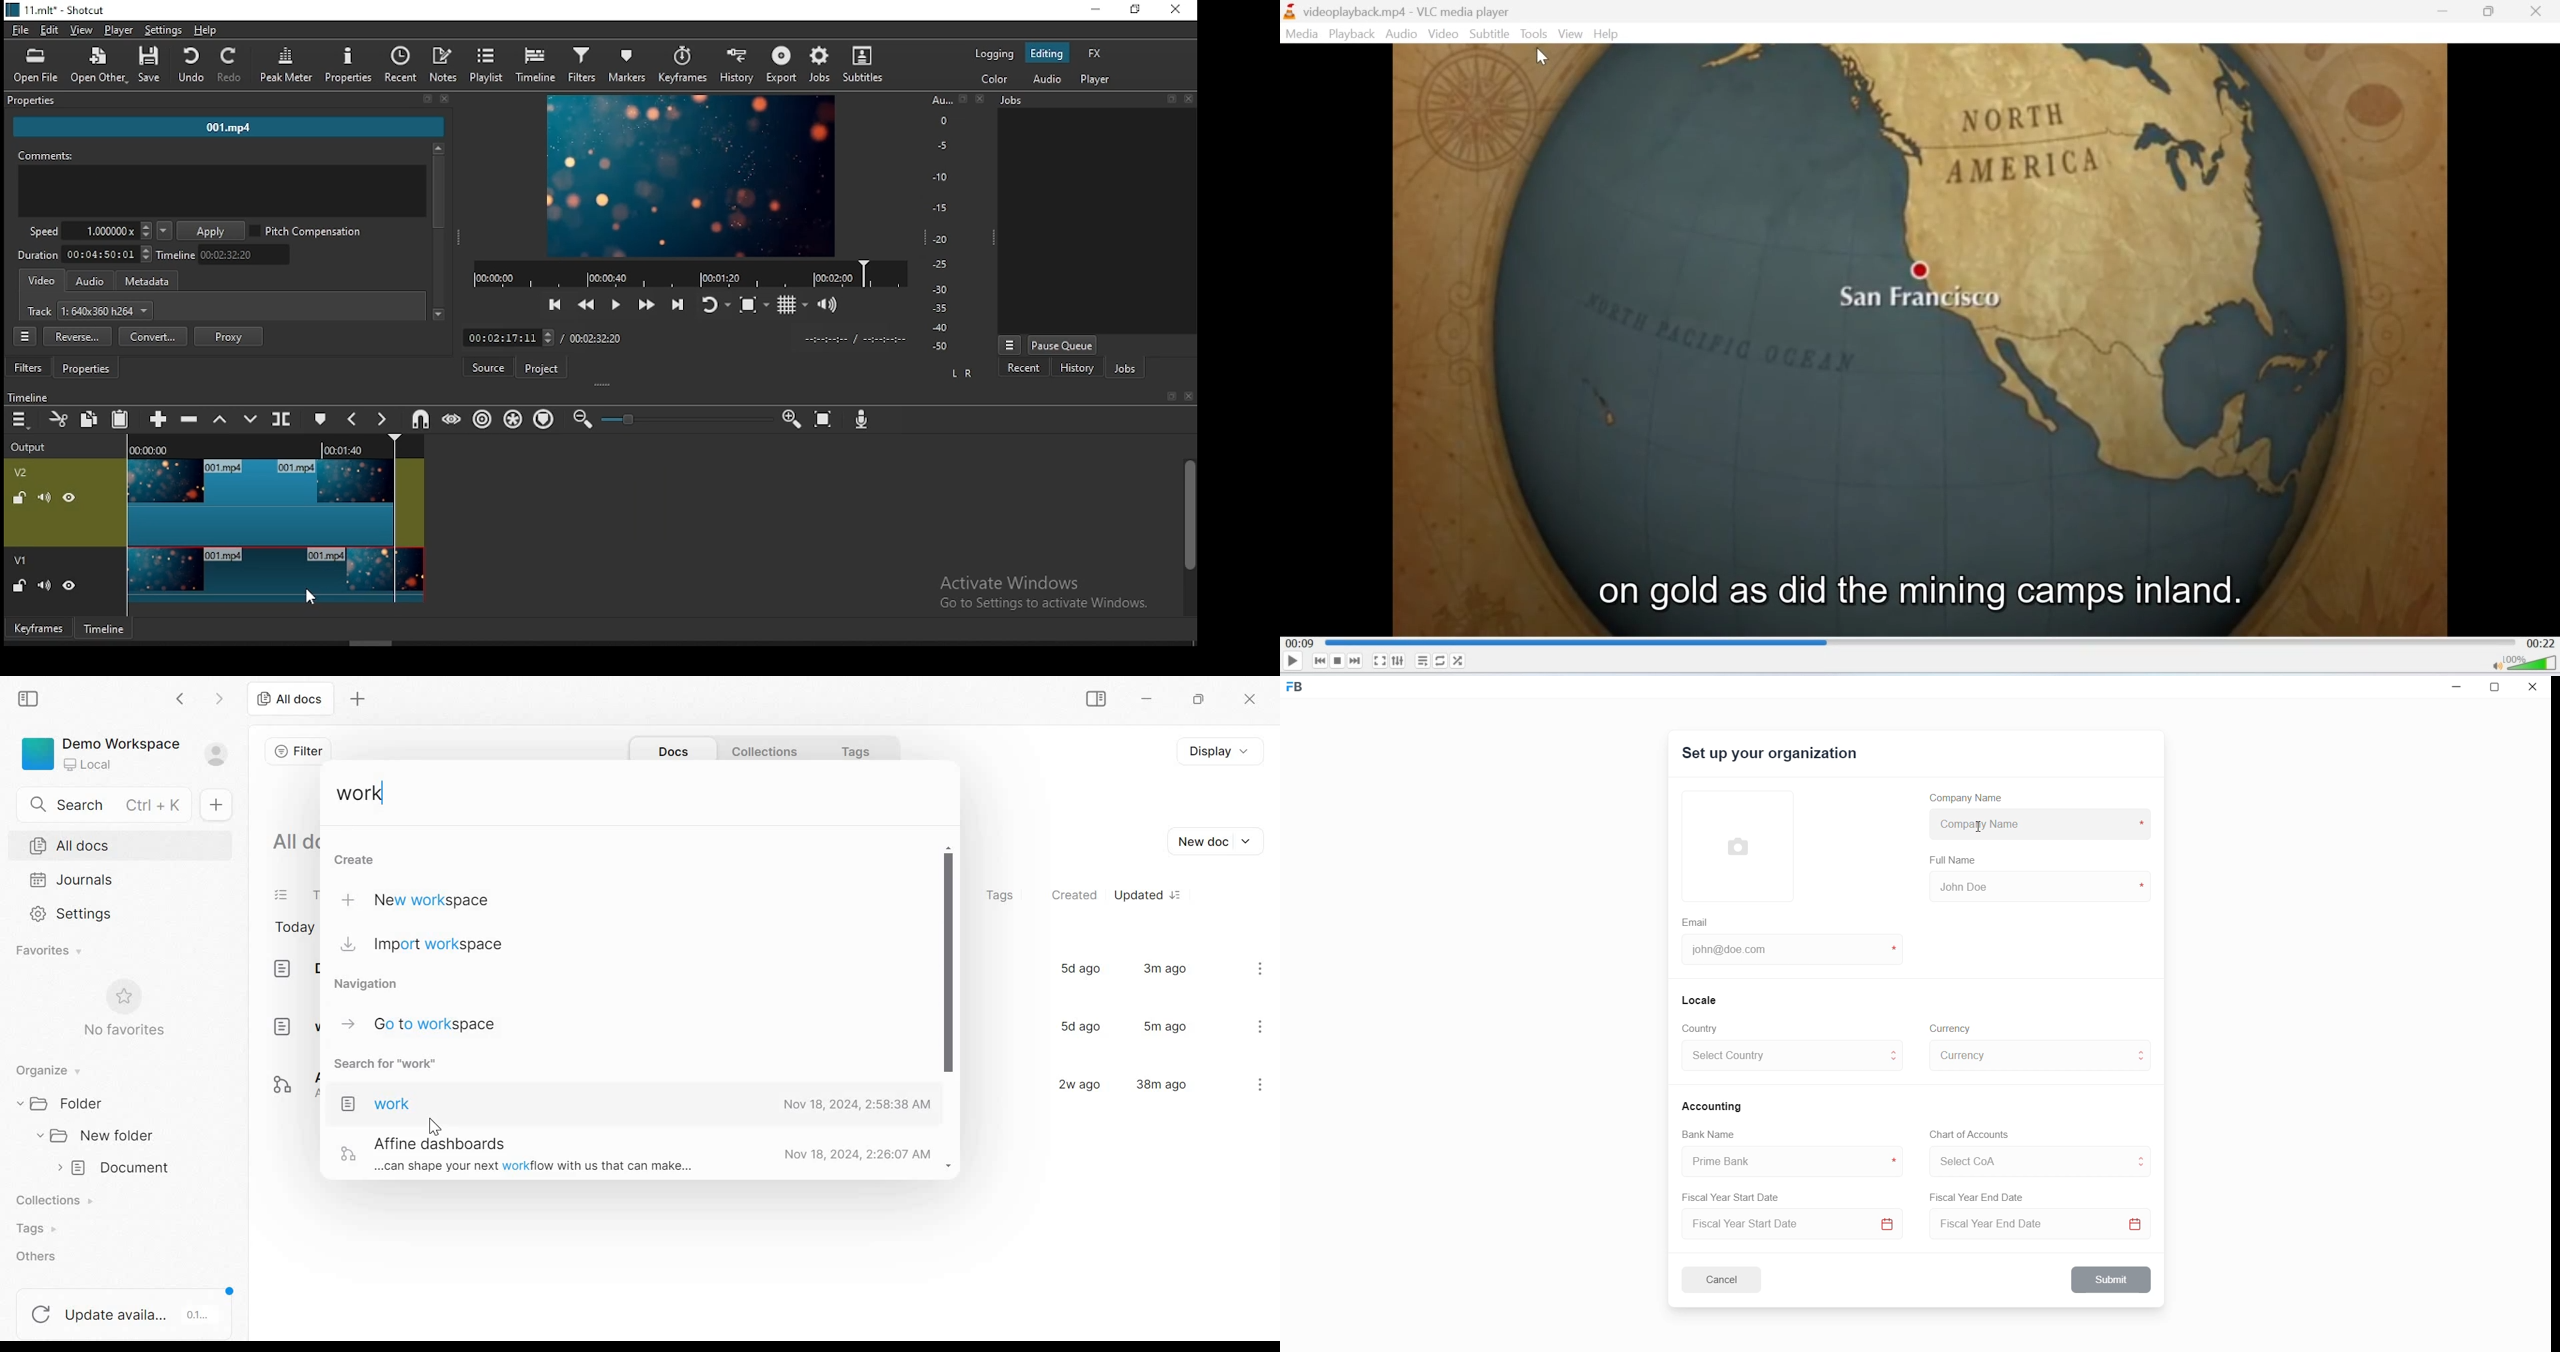  What do you see at coordinates (27, 336) in the screenshot?
I see `properties menu` at bounding box center [27, 336].